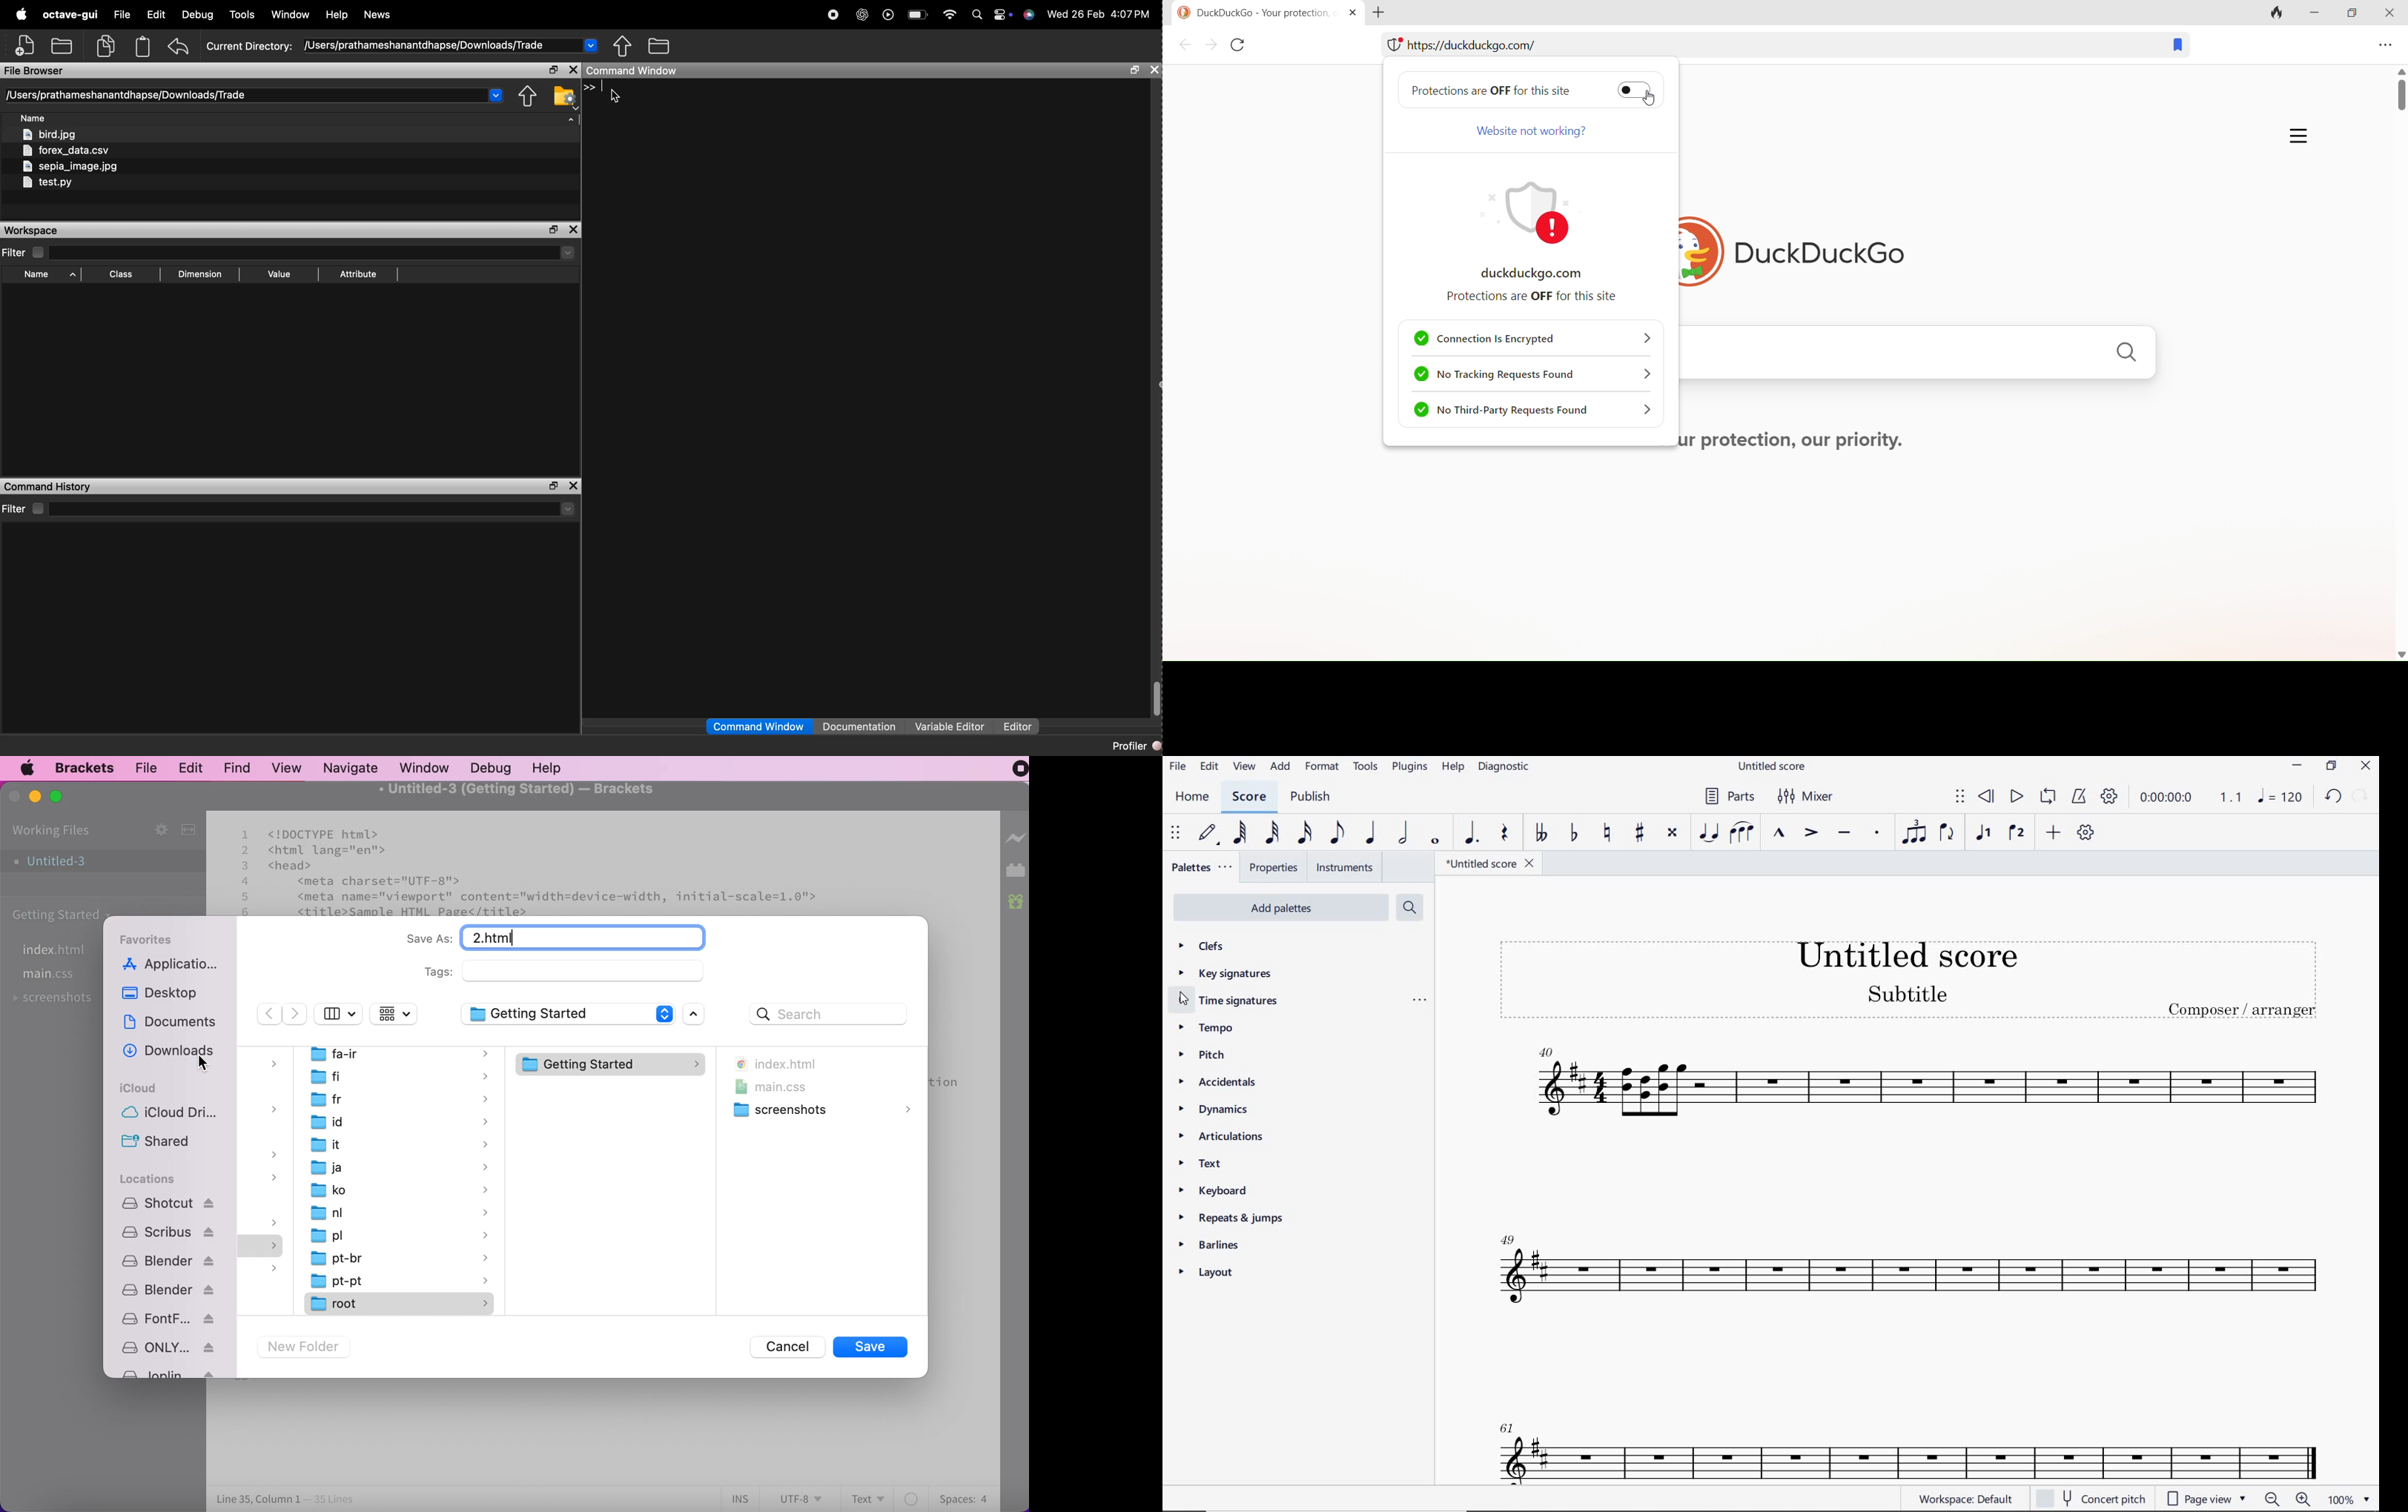 The height and width of the screenshot is (1512, 2408). Describe the element at coordinates (1504, 768) in the screenshot. I see `DIAGNOSTIC` at that location.